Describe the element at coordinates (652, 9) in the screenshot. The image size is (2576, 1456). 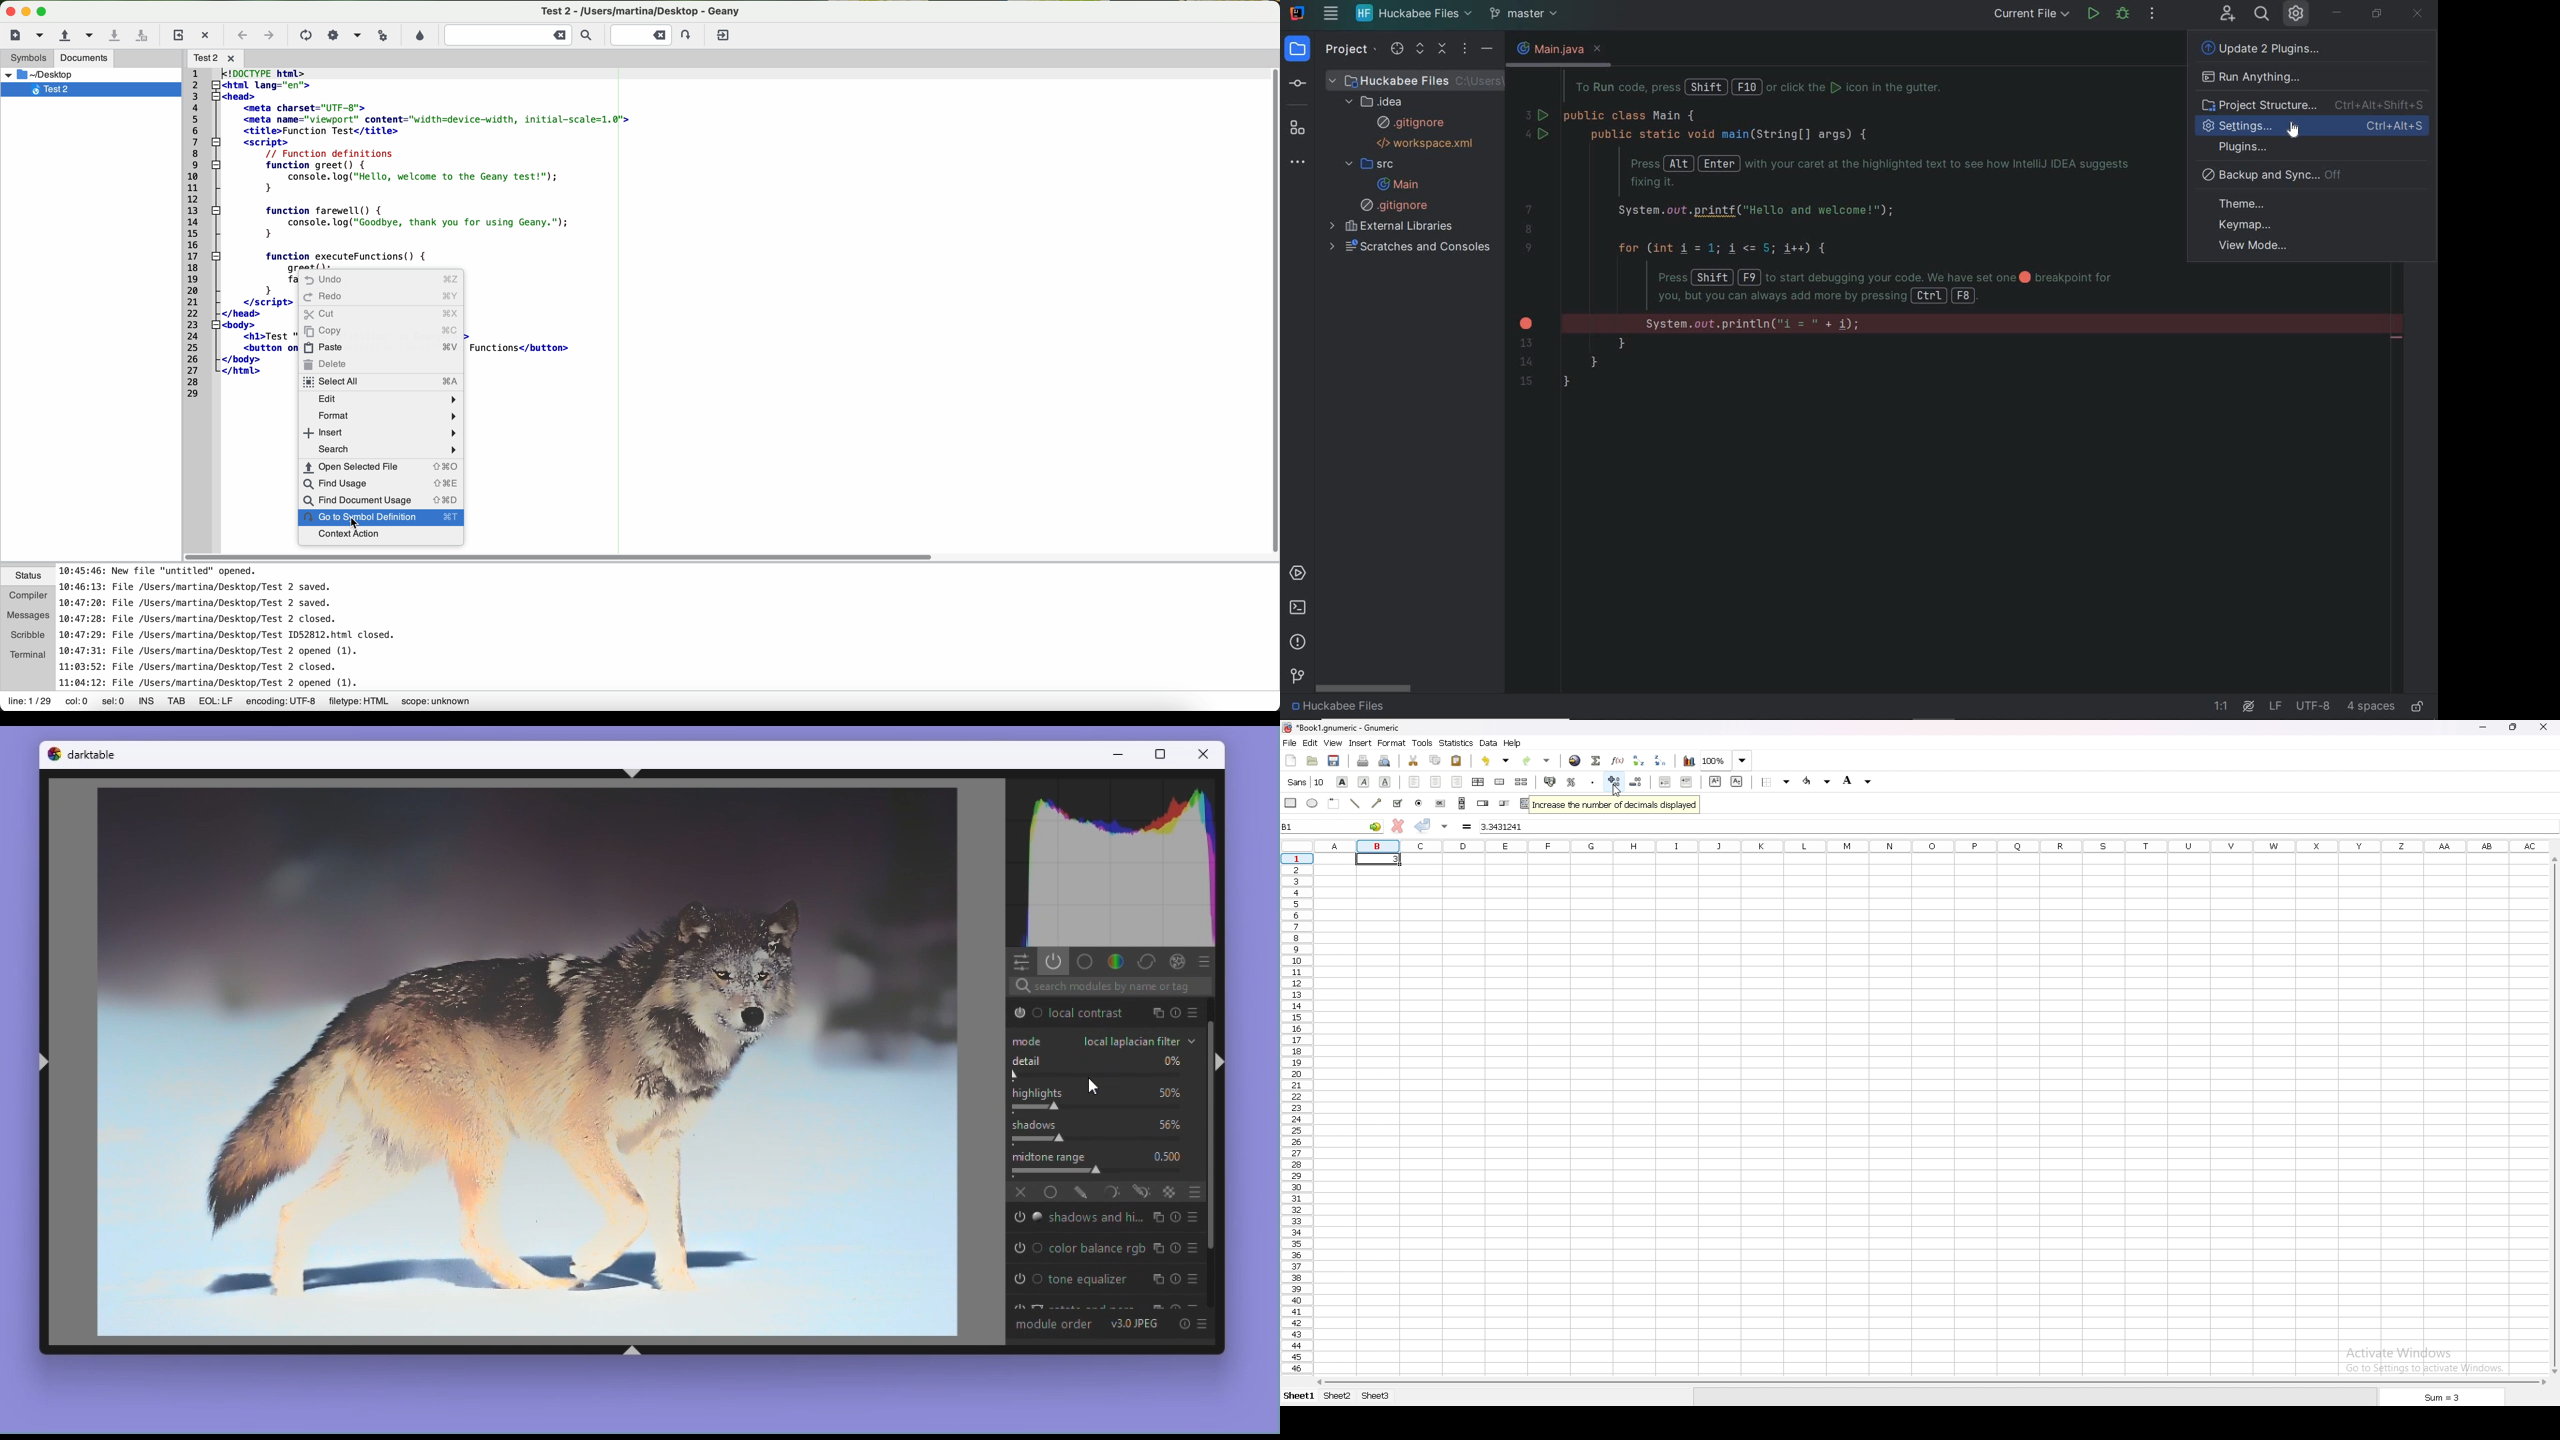
I see `test 2` at that location.